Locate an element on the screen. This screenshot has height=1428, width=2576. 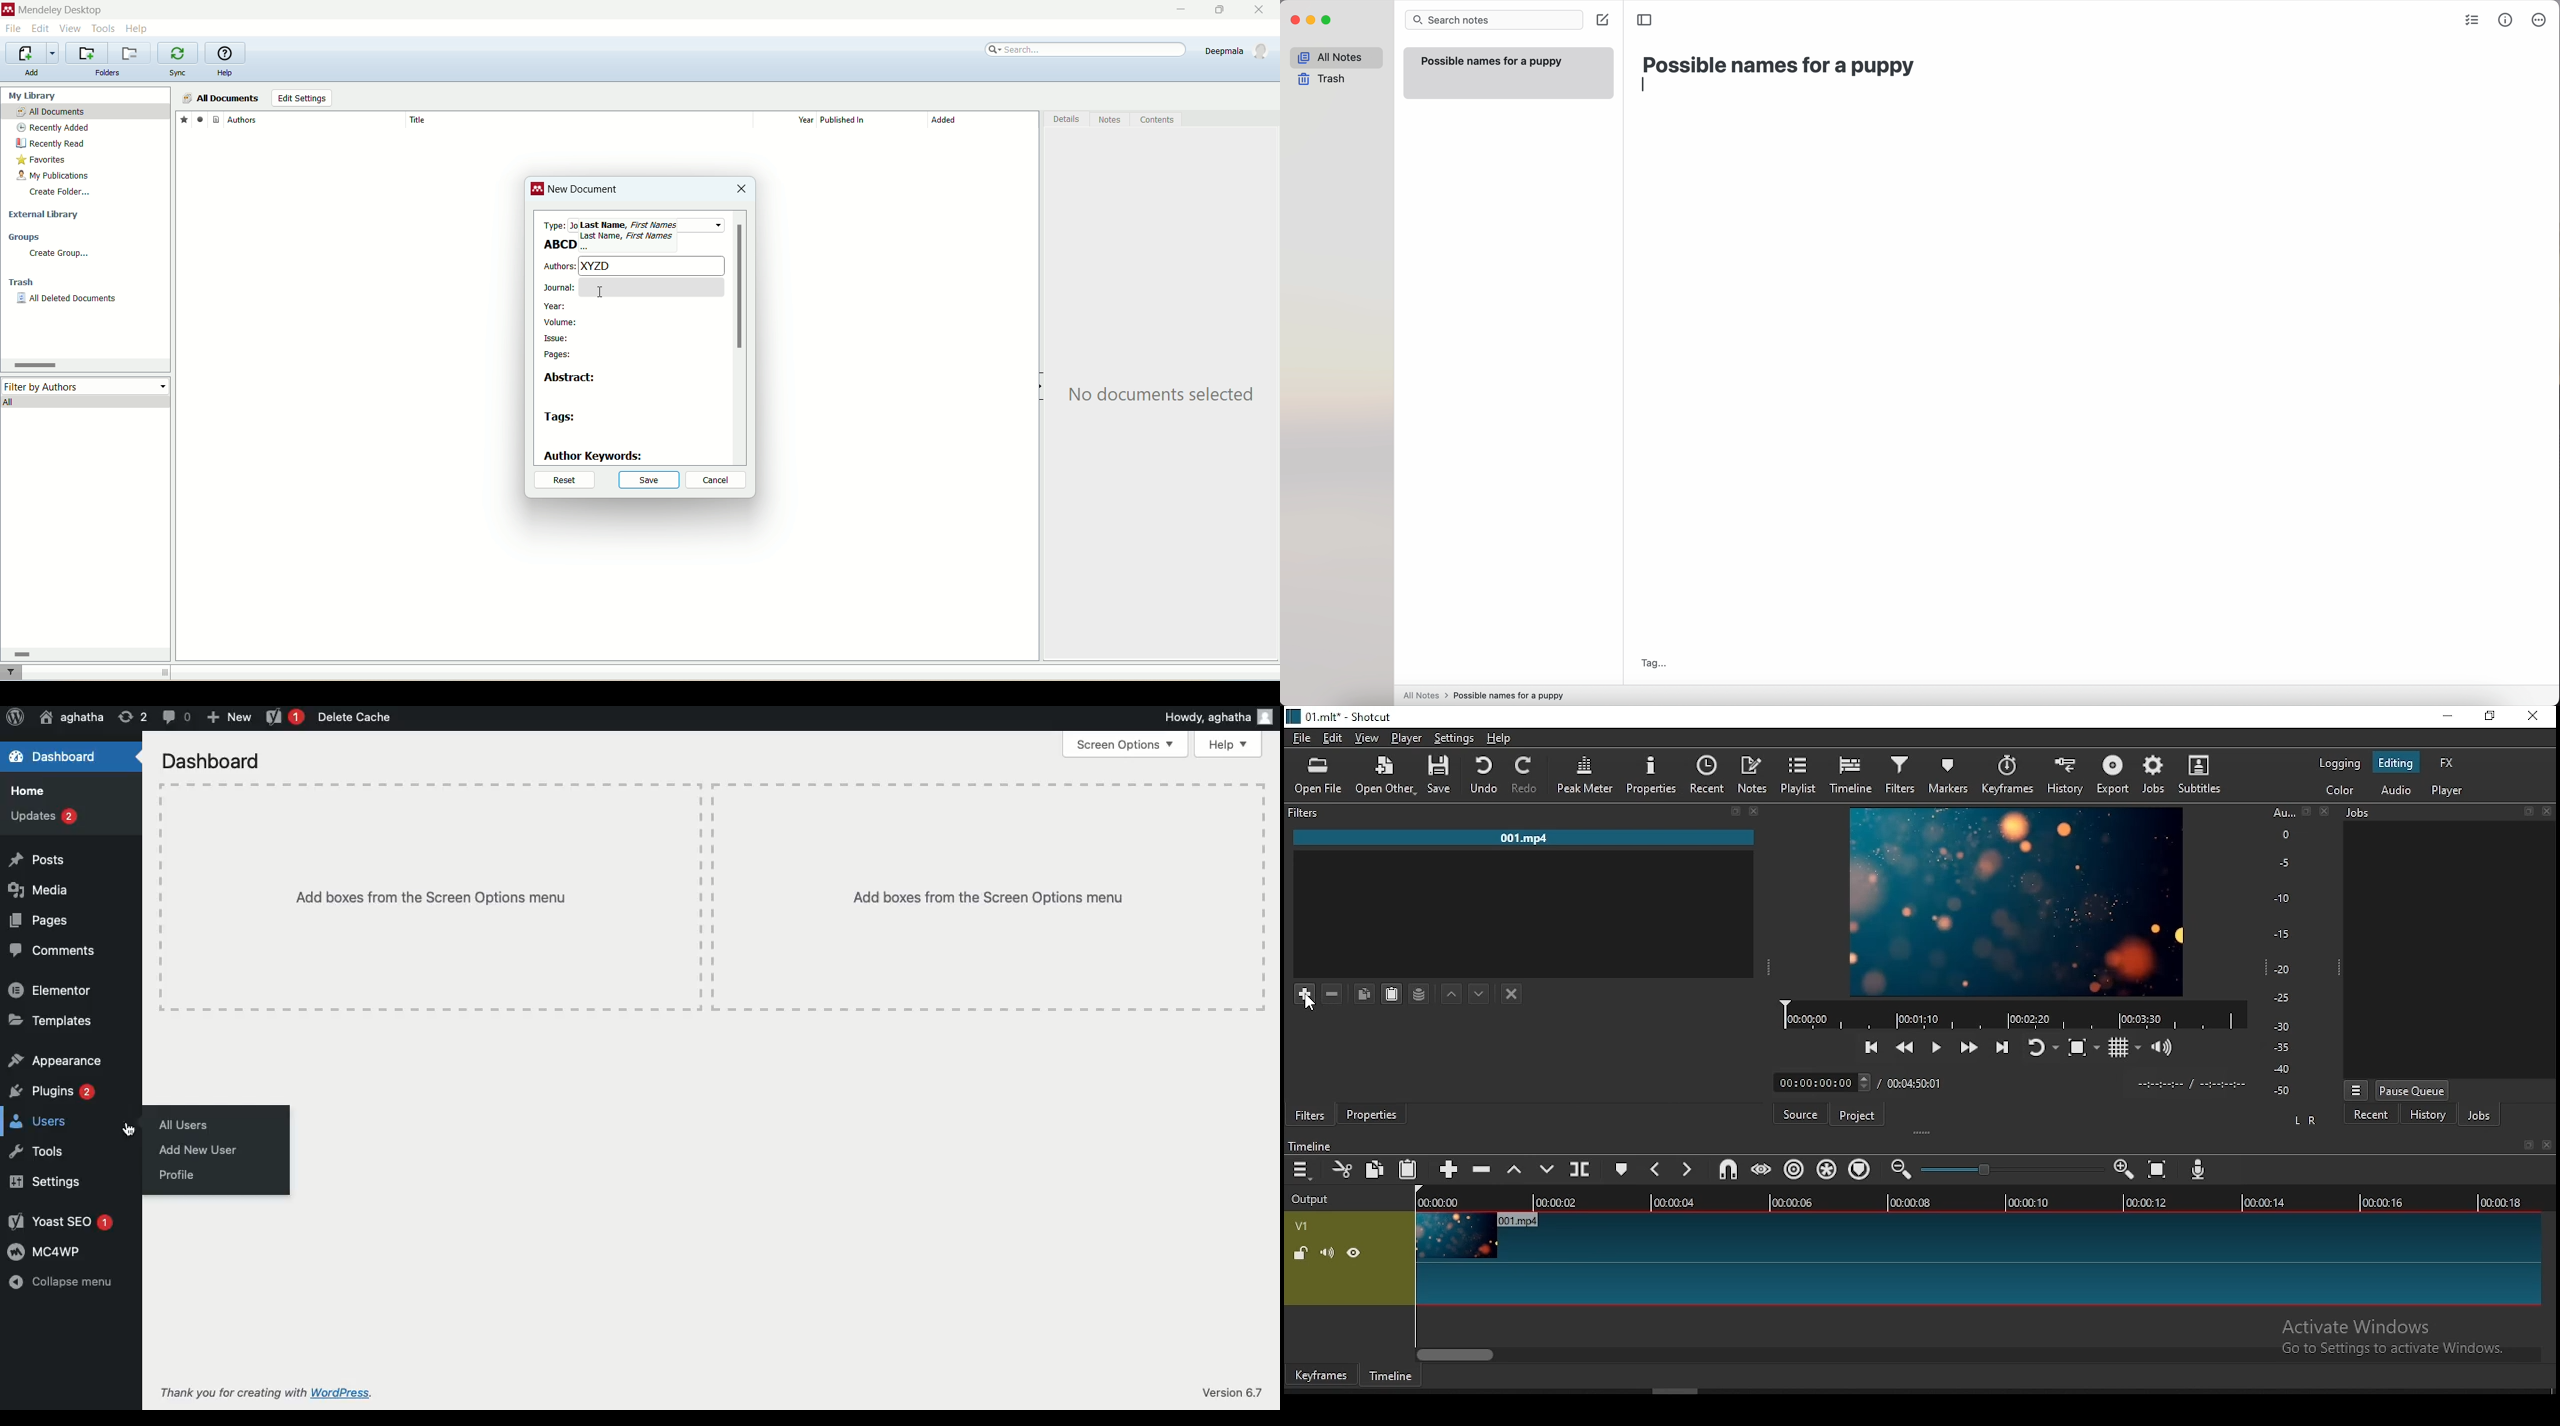
mendeley desktop is located at coordinates (59, 11).